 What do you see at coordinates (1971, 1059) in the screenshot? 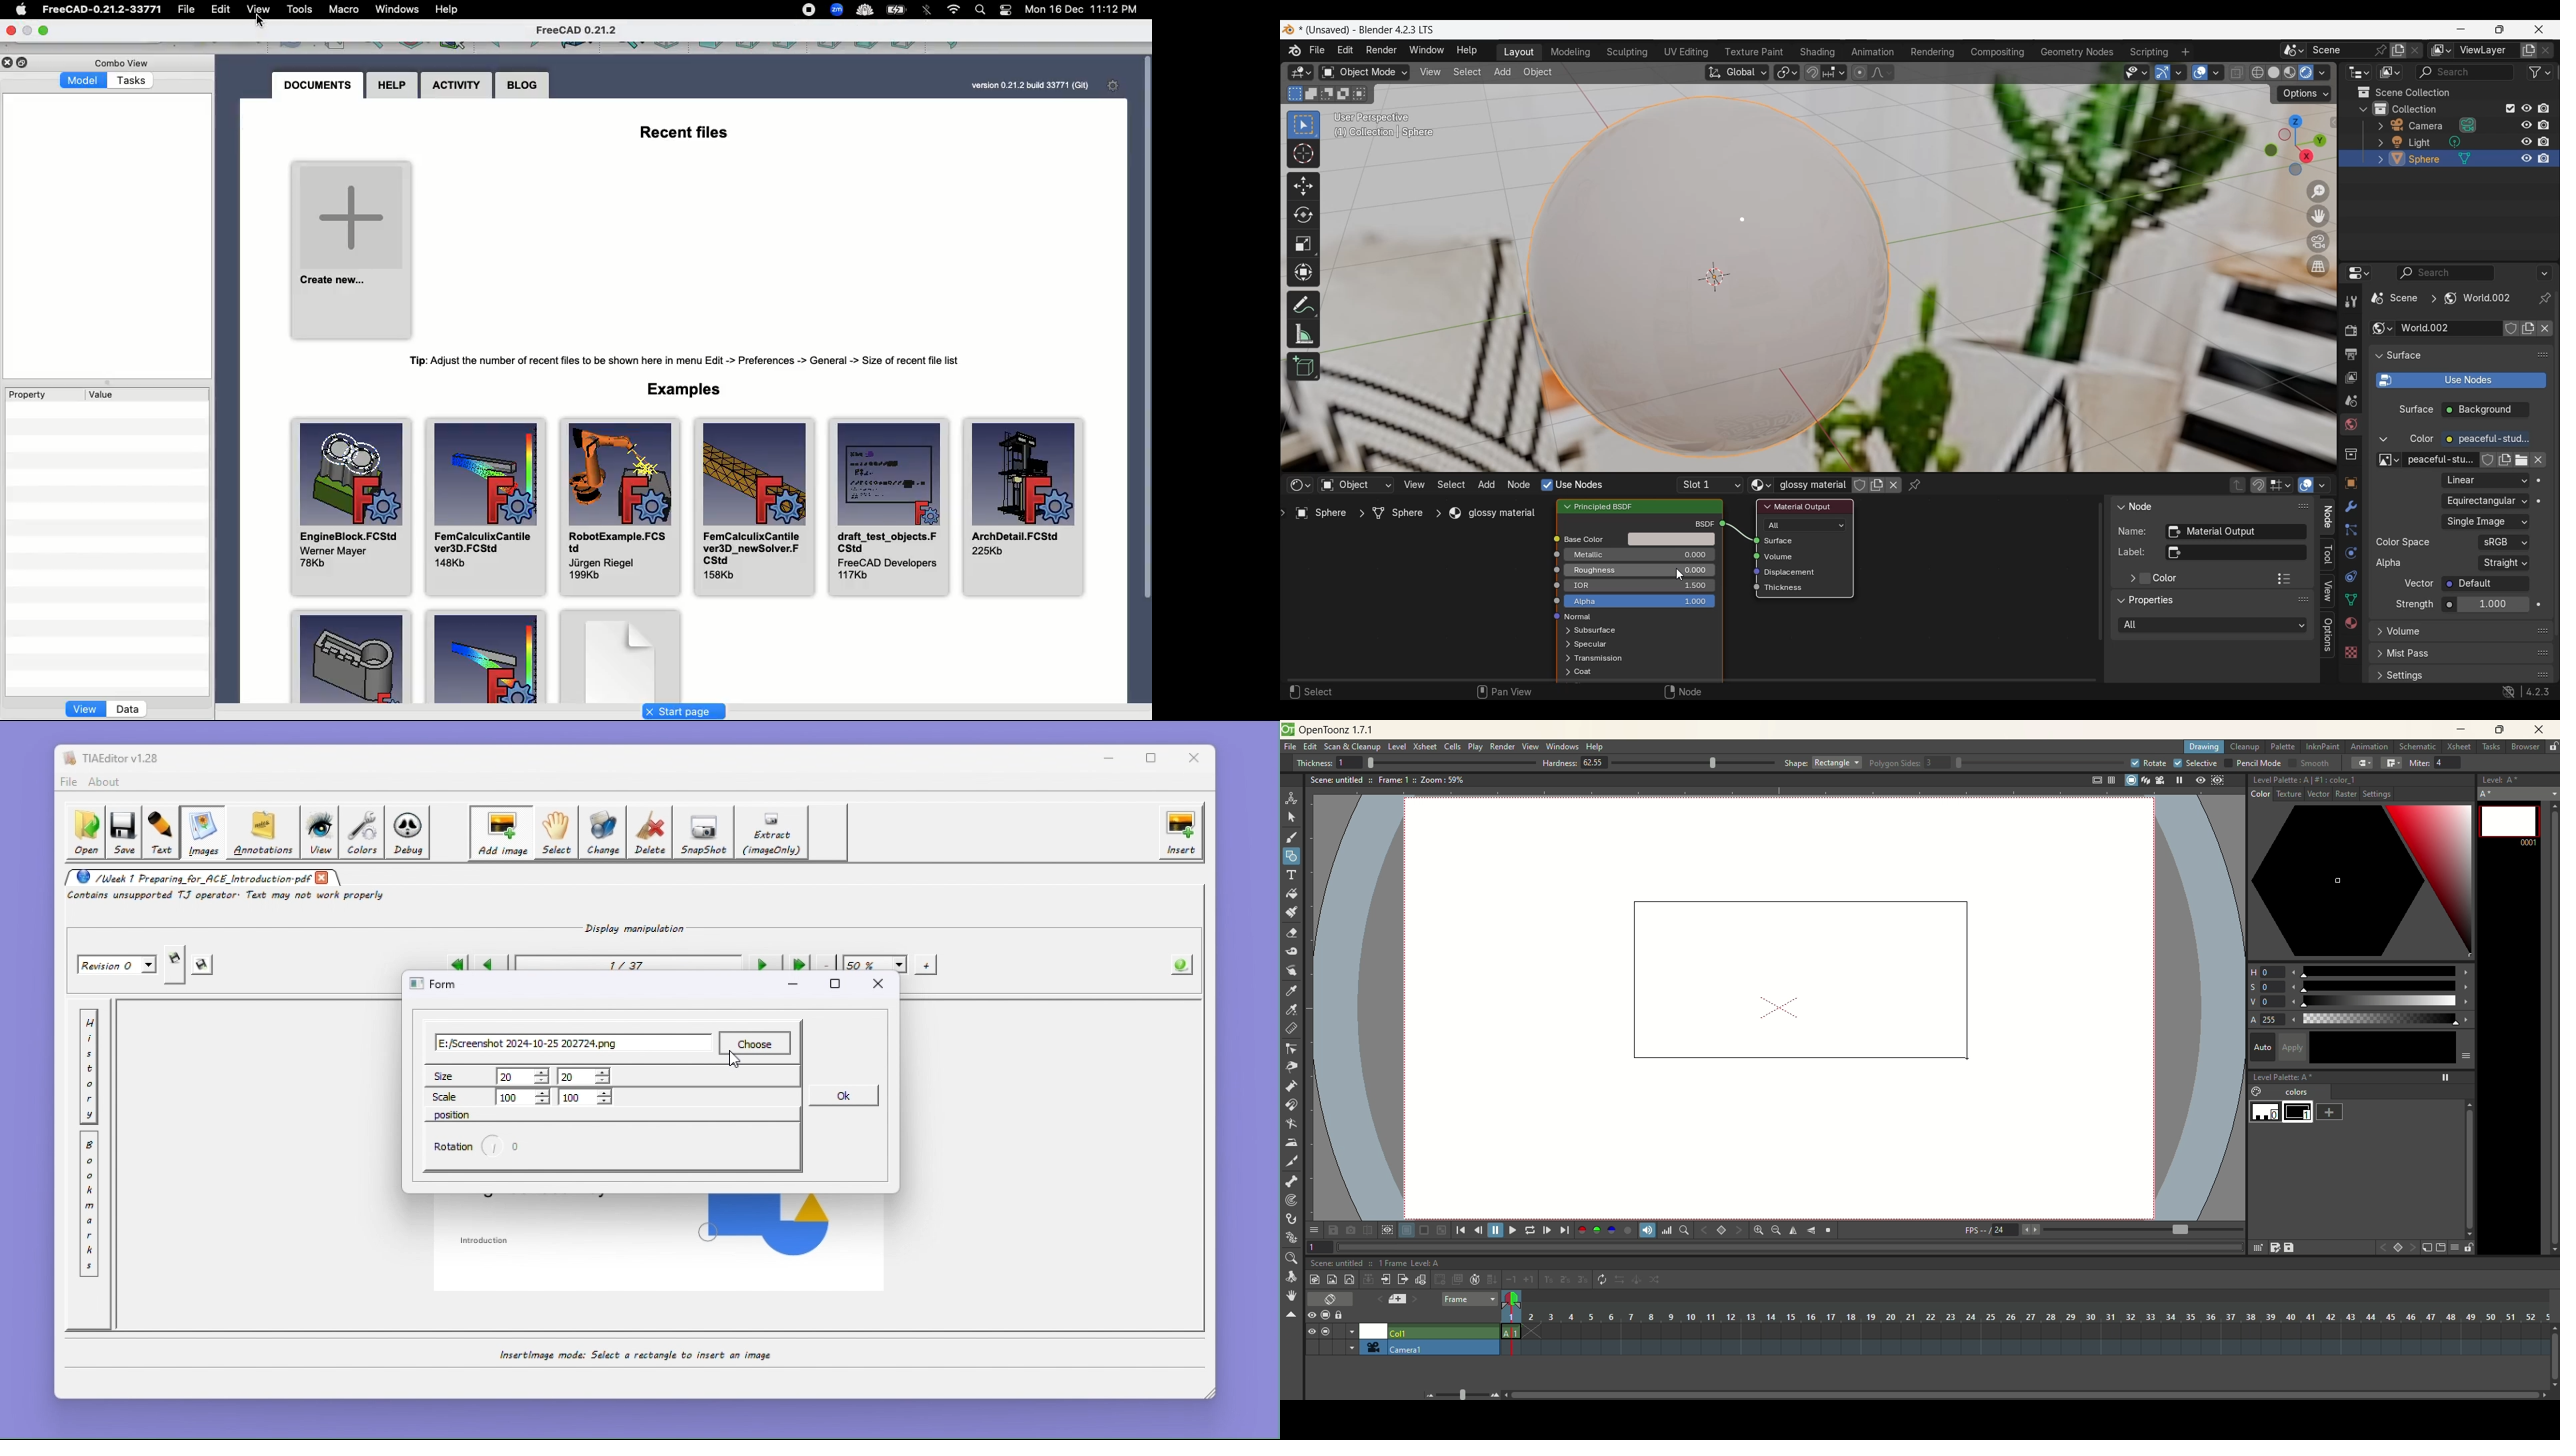
I see `cursor` at bounding box center [1971, 1059].